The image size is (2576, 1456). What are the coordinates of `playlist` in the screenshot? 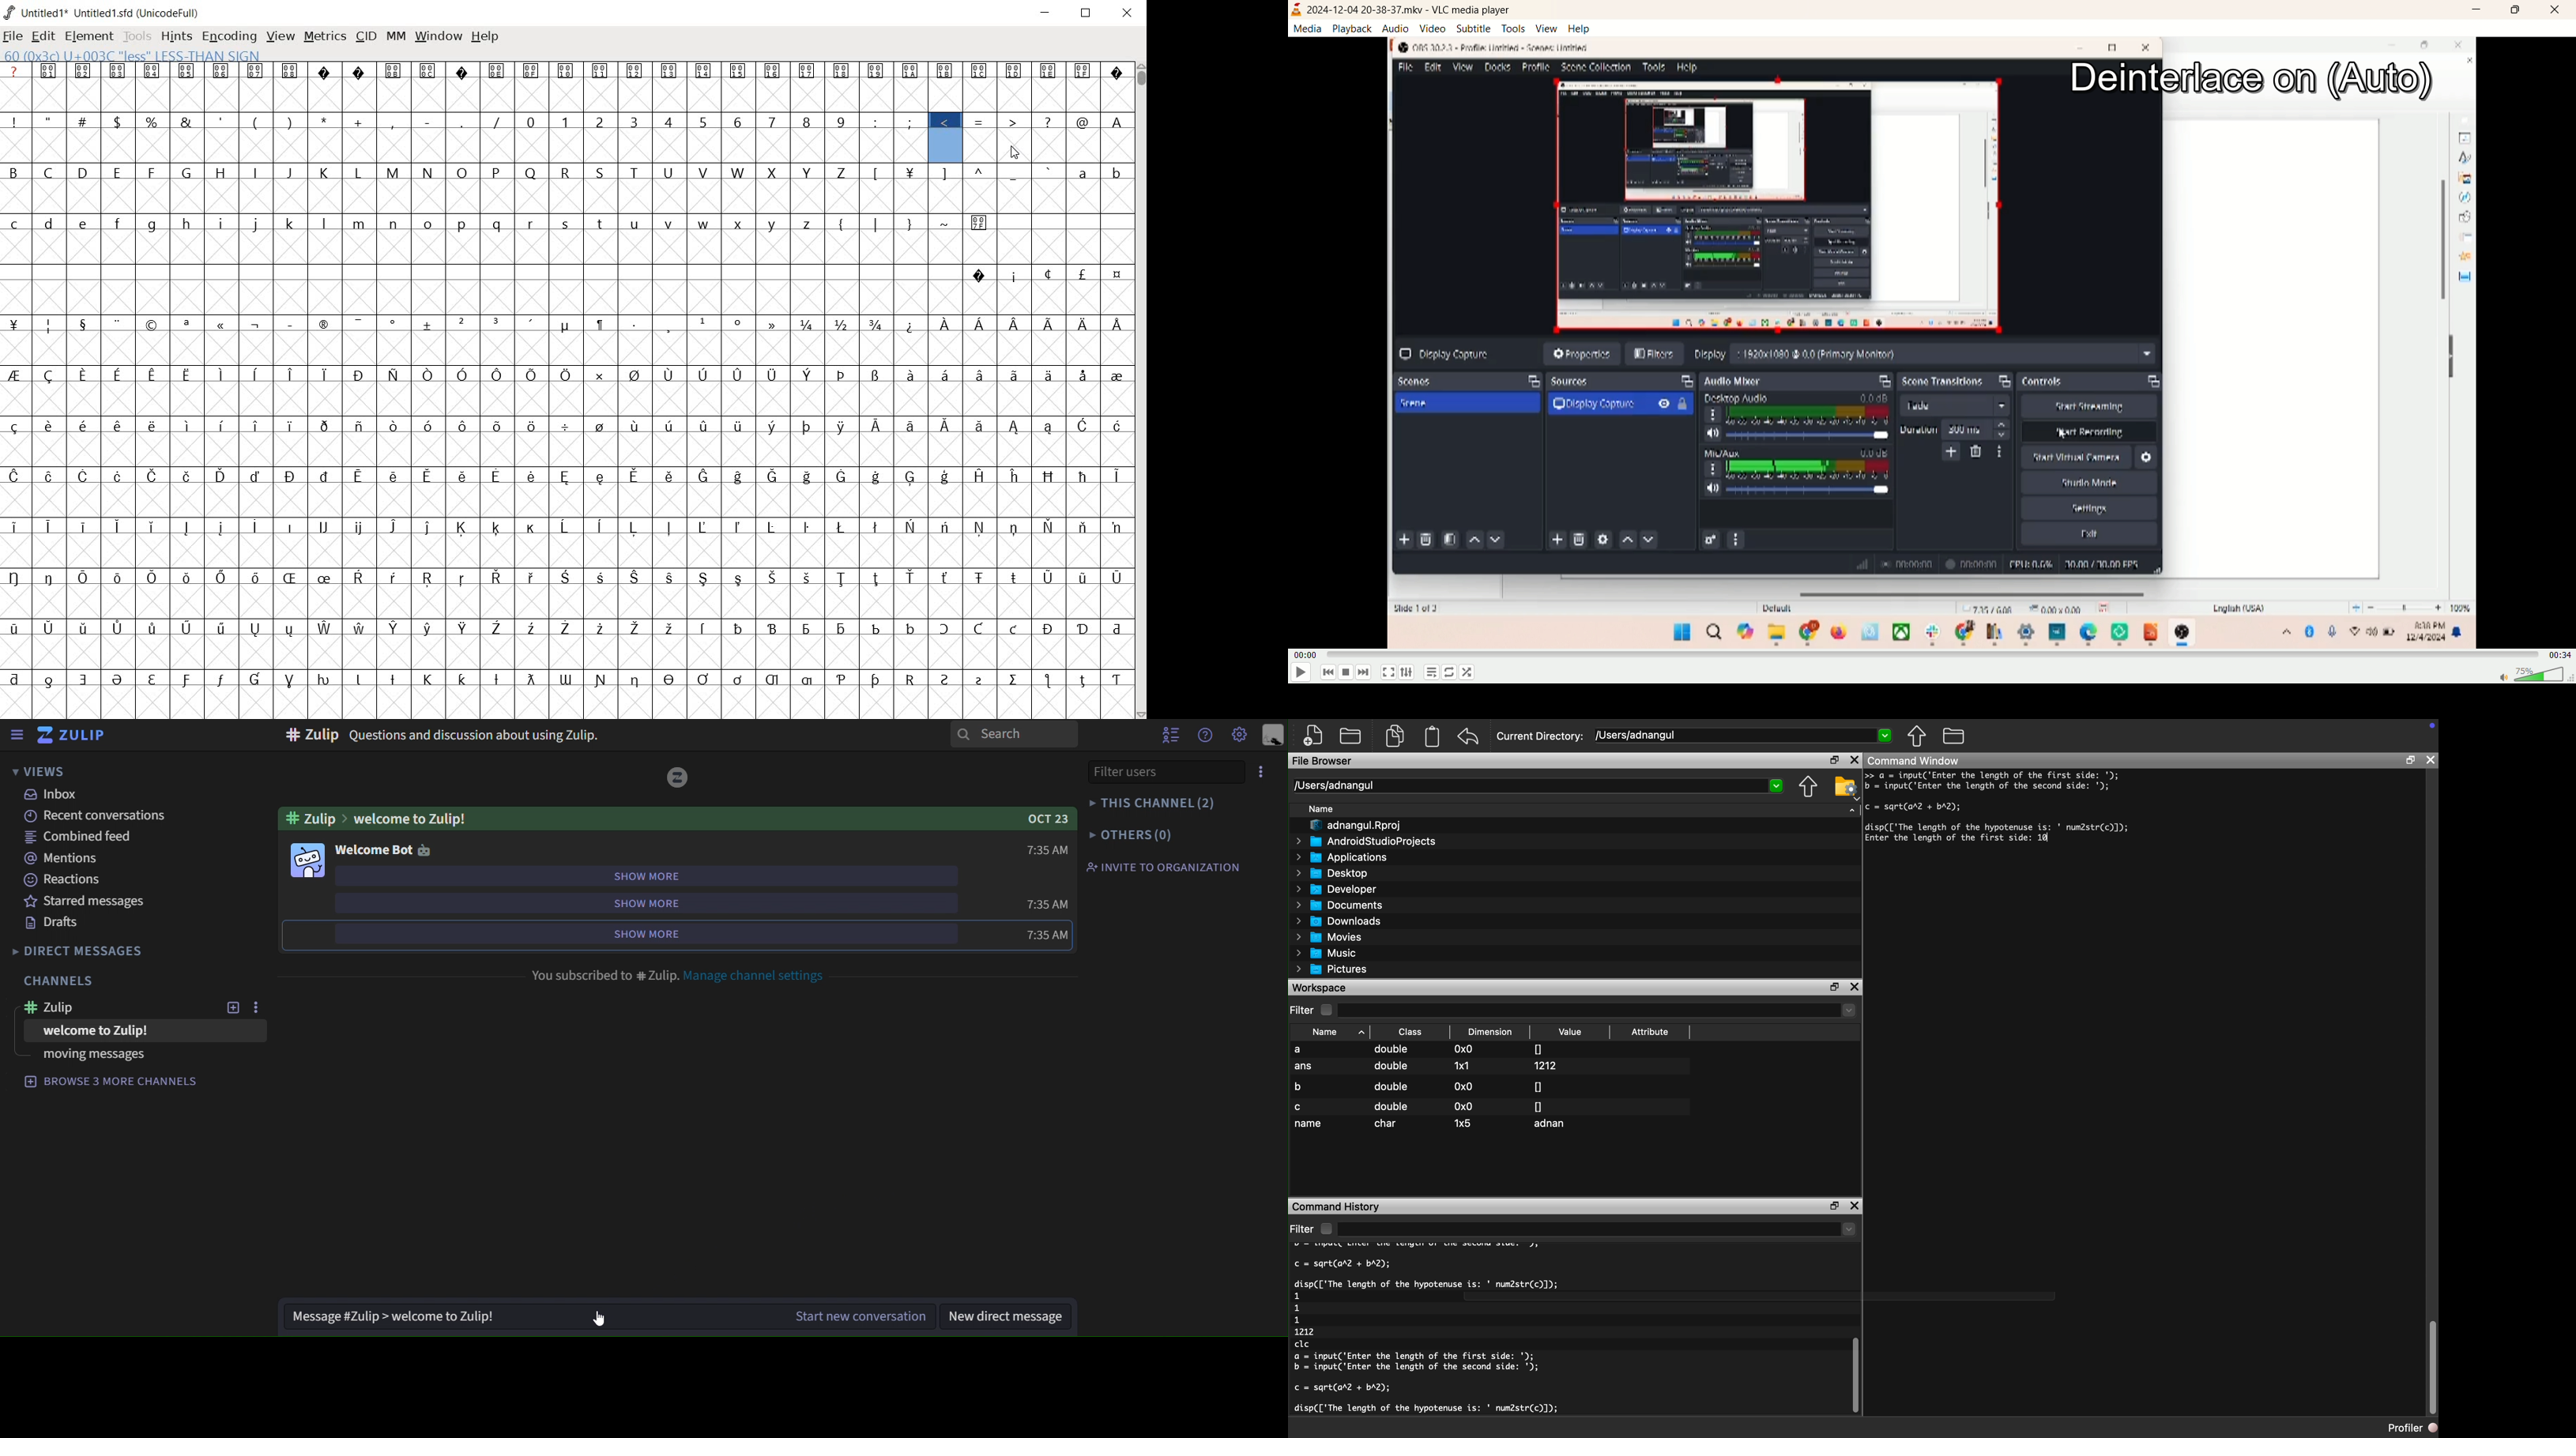 It's located at (1432, 674).